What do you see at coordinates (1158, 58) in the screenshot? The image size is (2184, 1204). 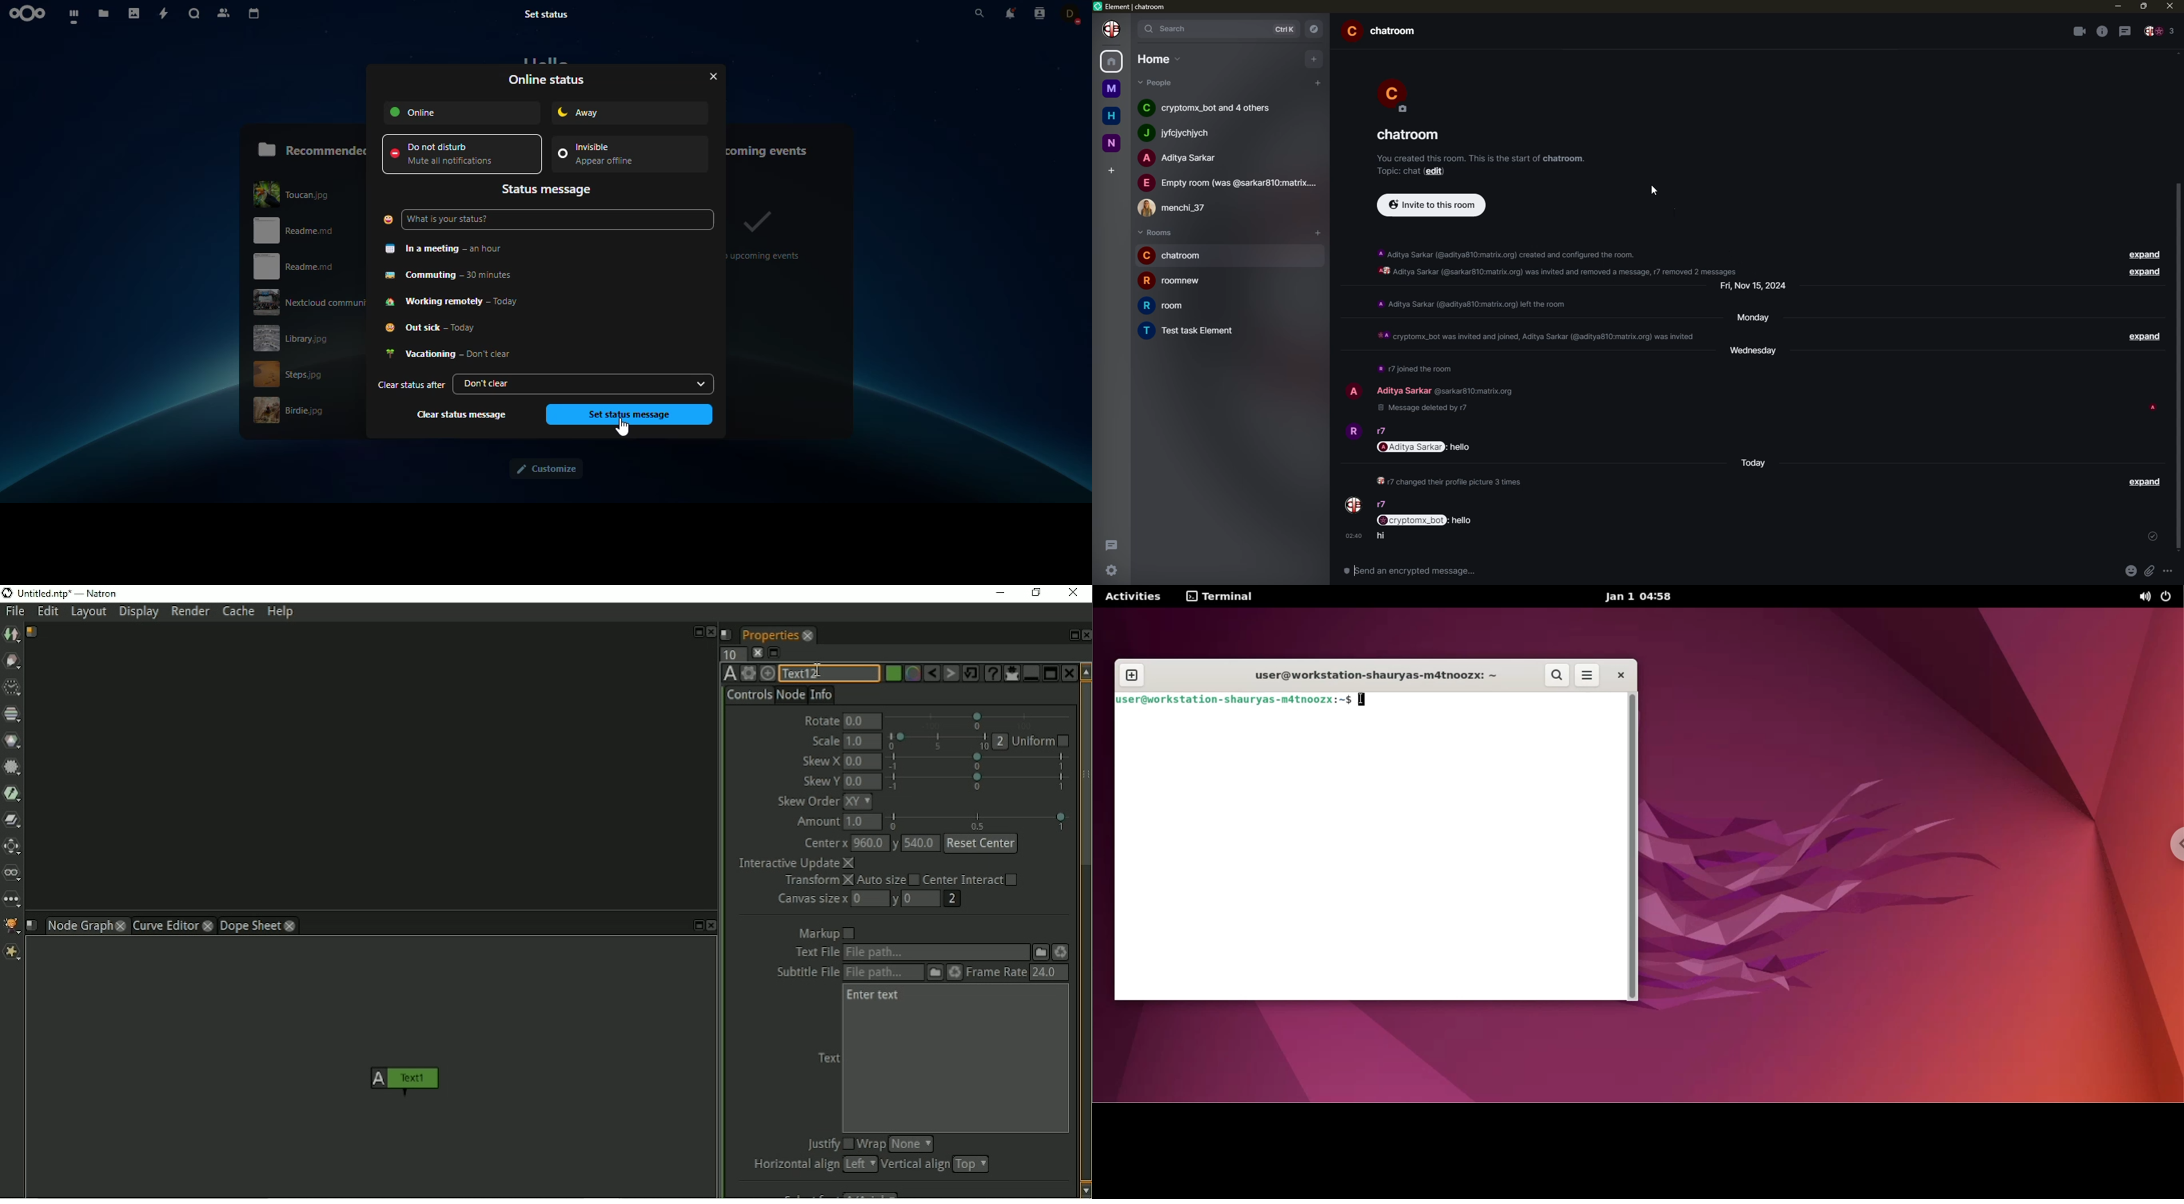 I see `home` at bounding box center [1158, 58].